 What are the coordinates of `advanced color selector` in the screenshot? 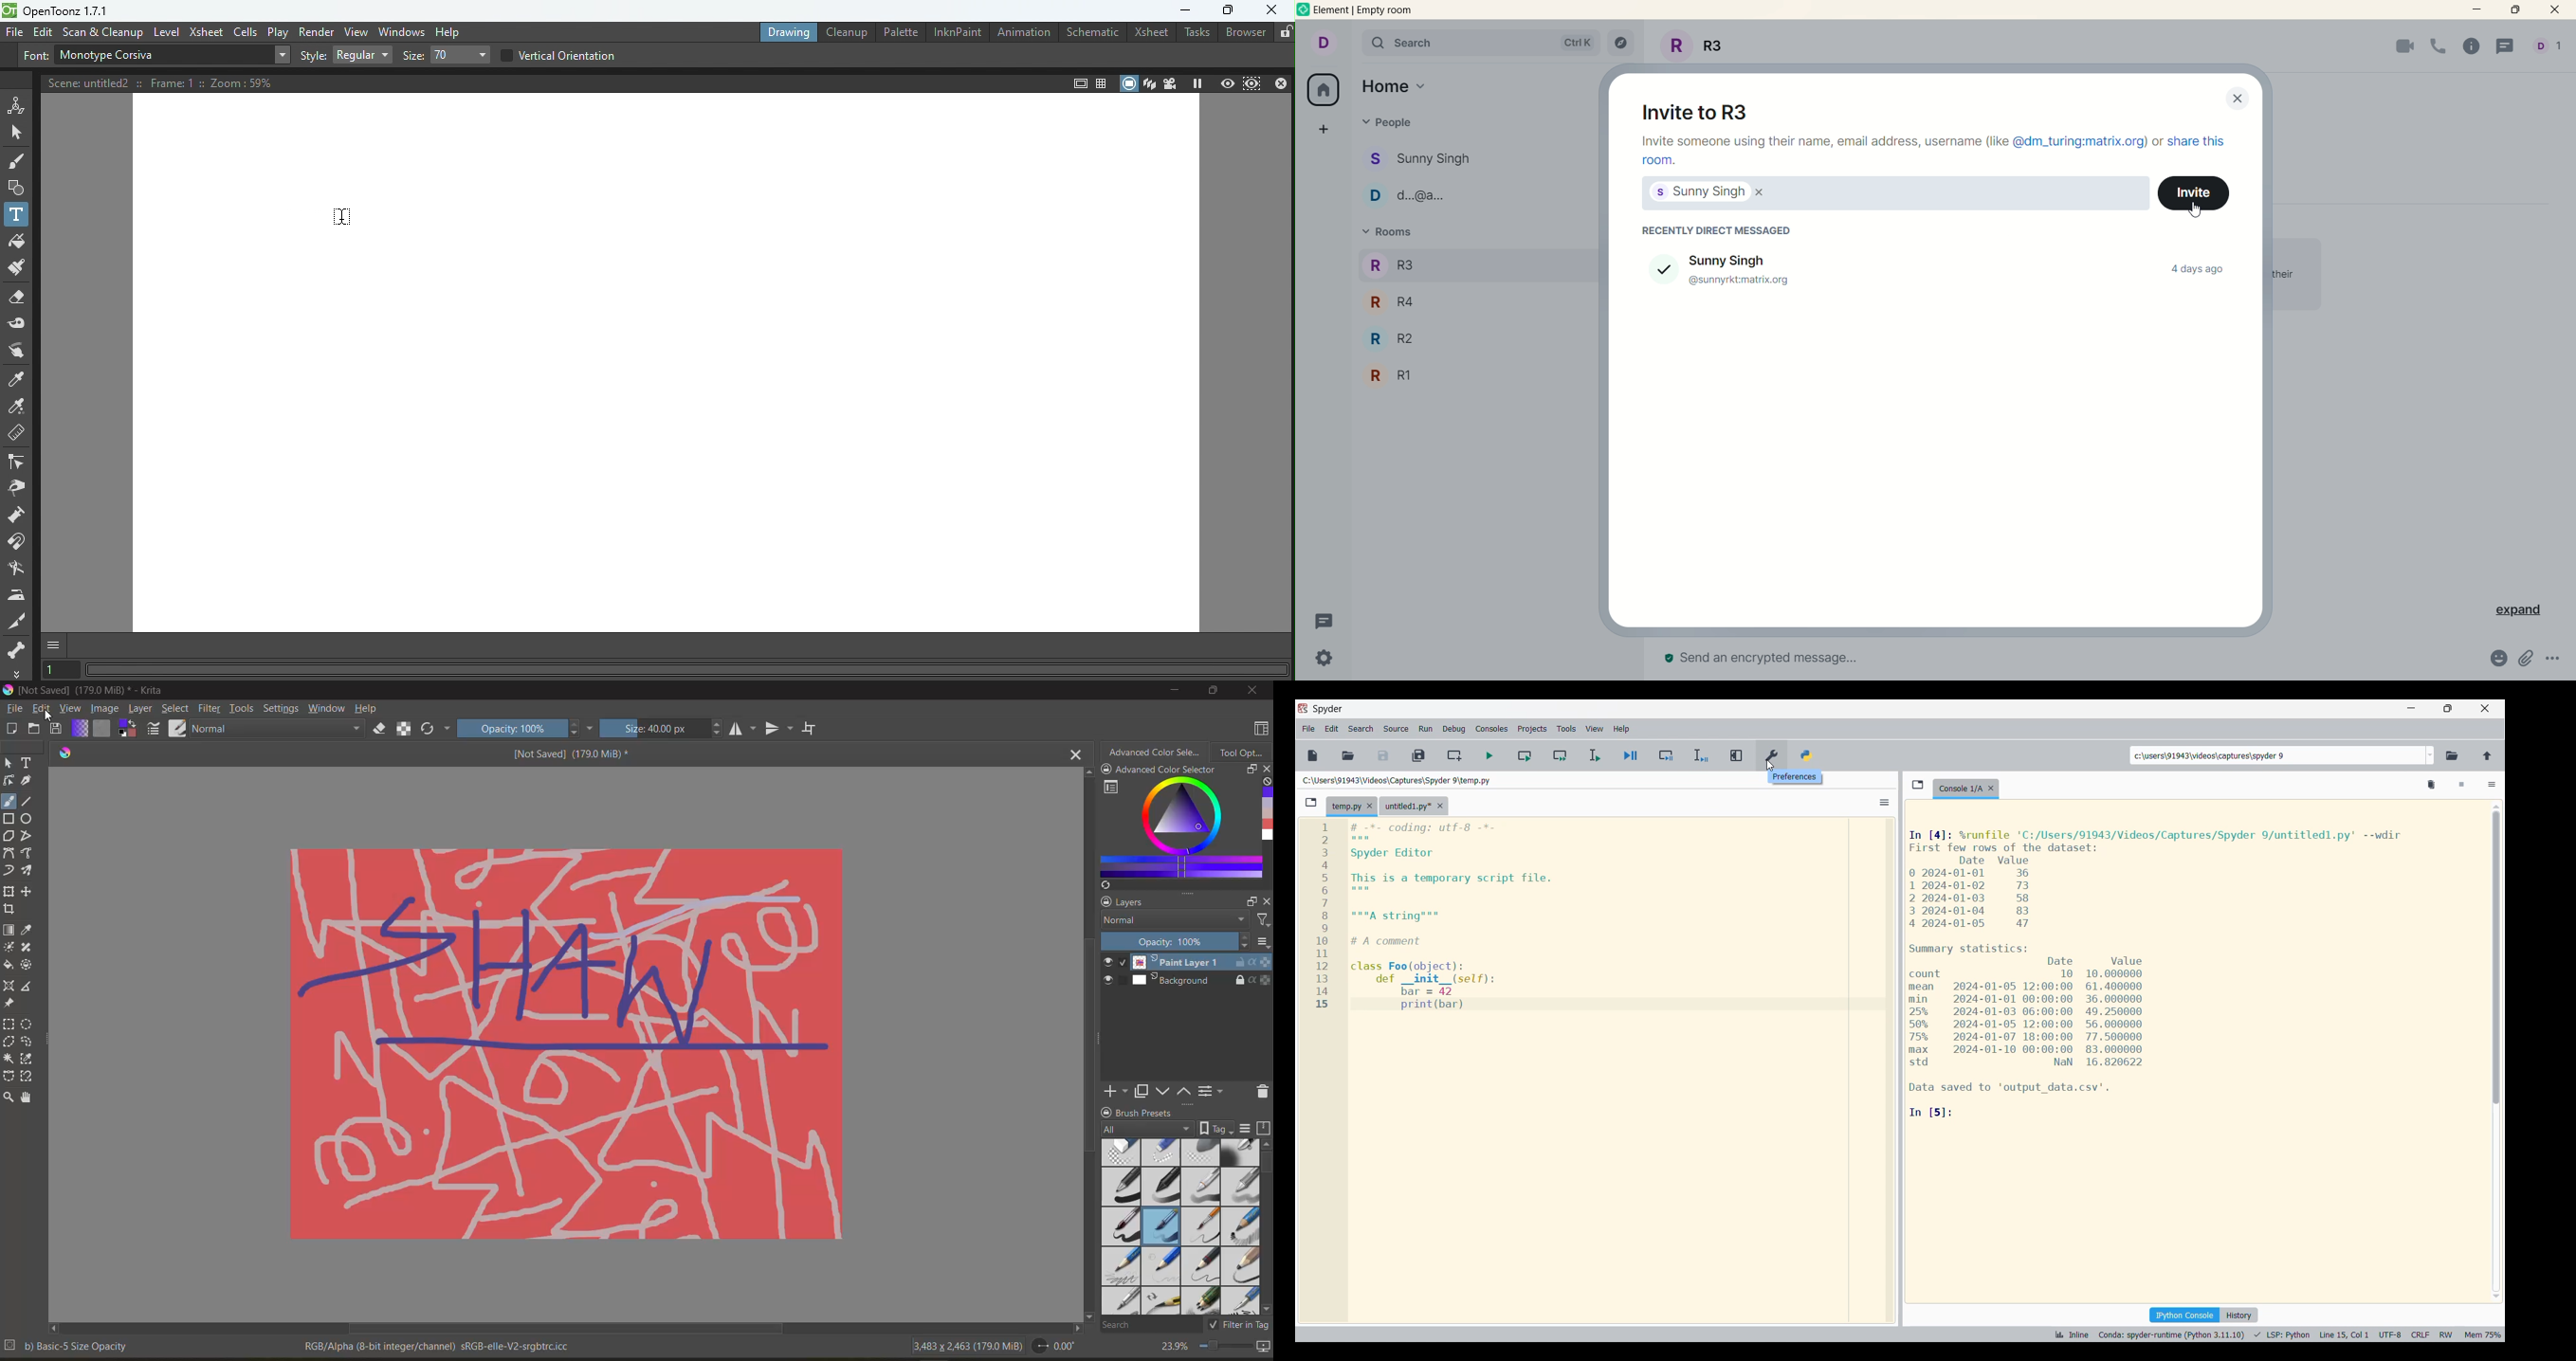 It's located at (1175, 834).